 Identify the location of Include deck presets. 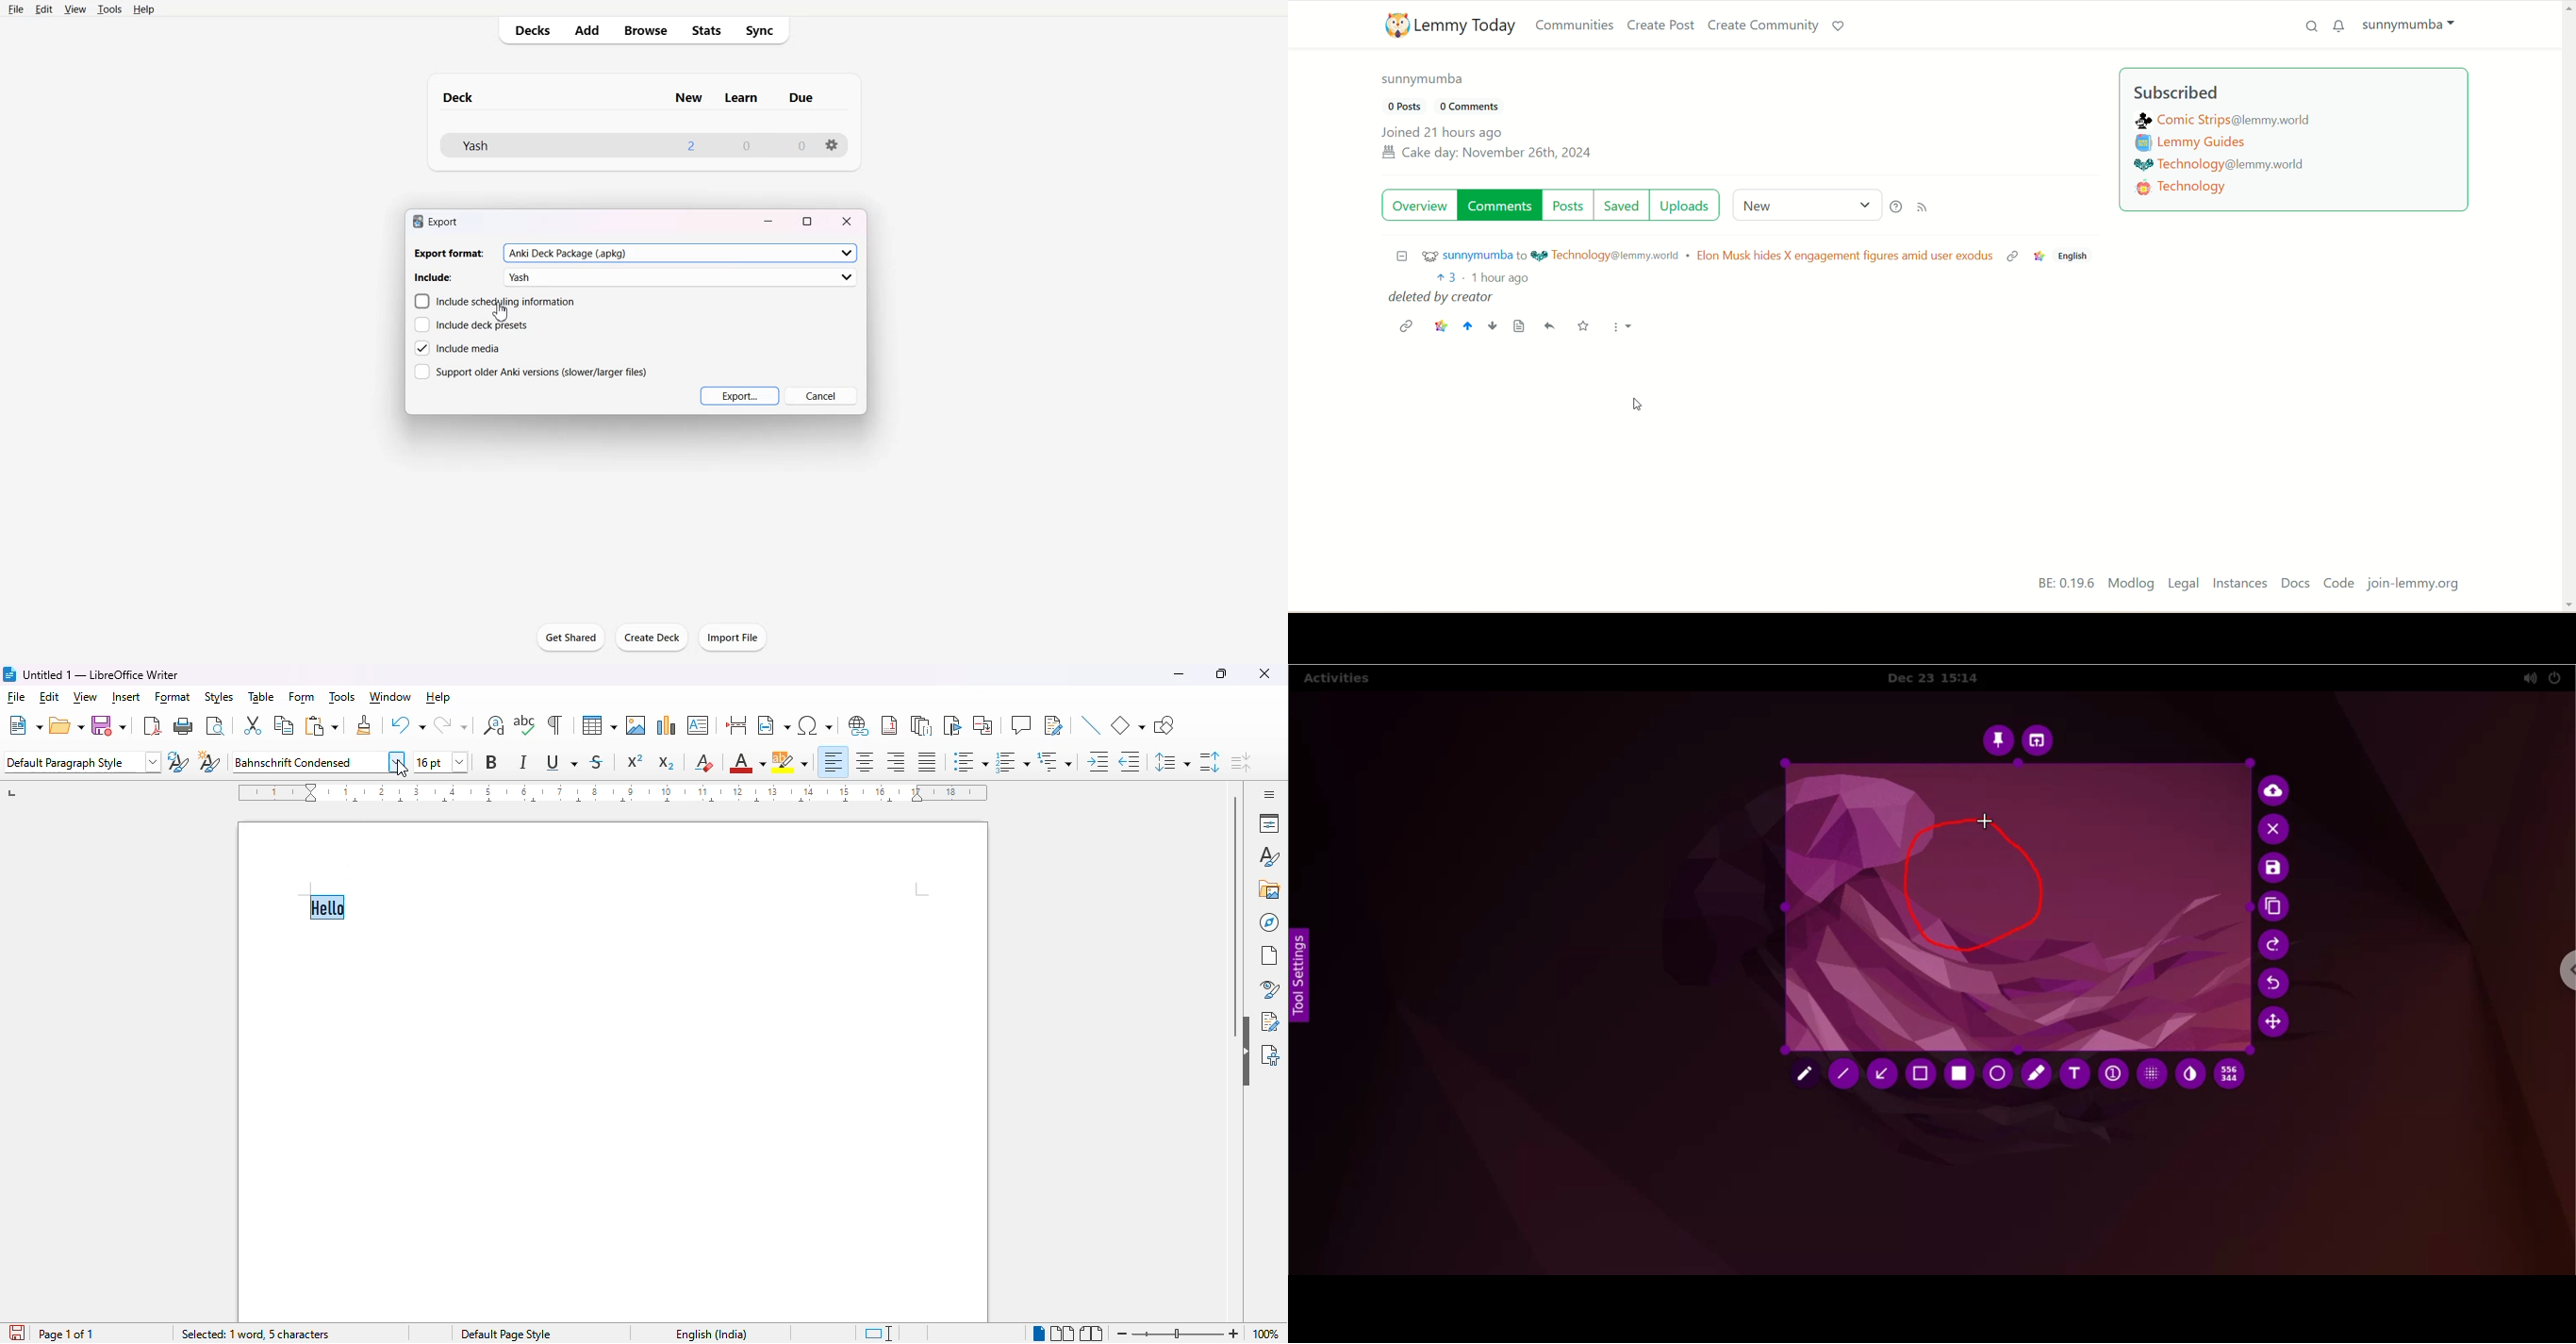
(471, 325).